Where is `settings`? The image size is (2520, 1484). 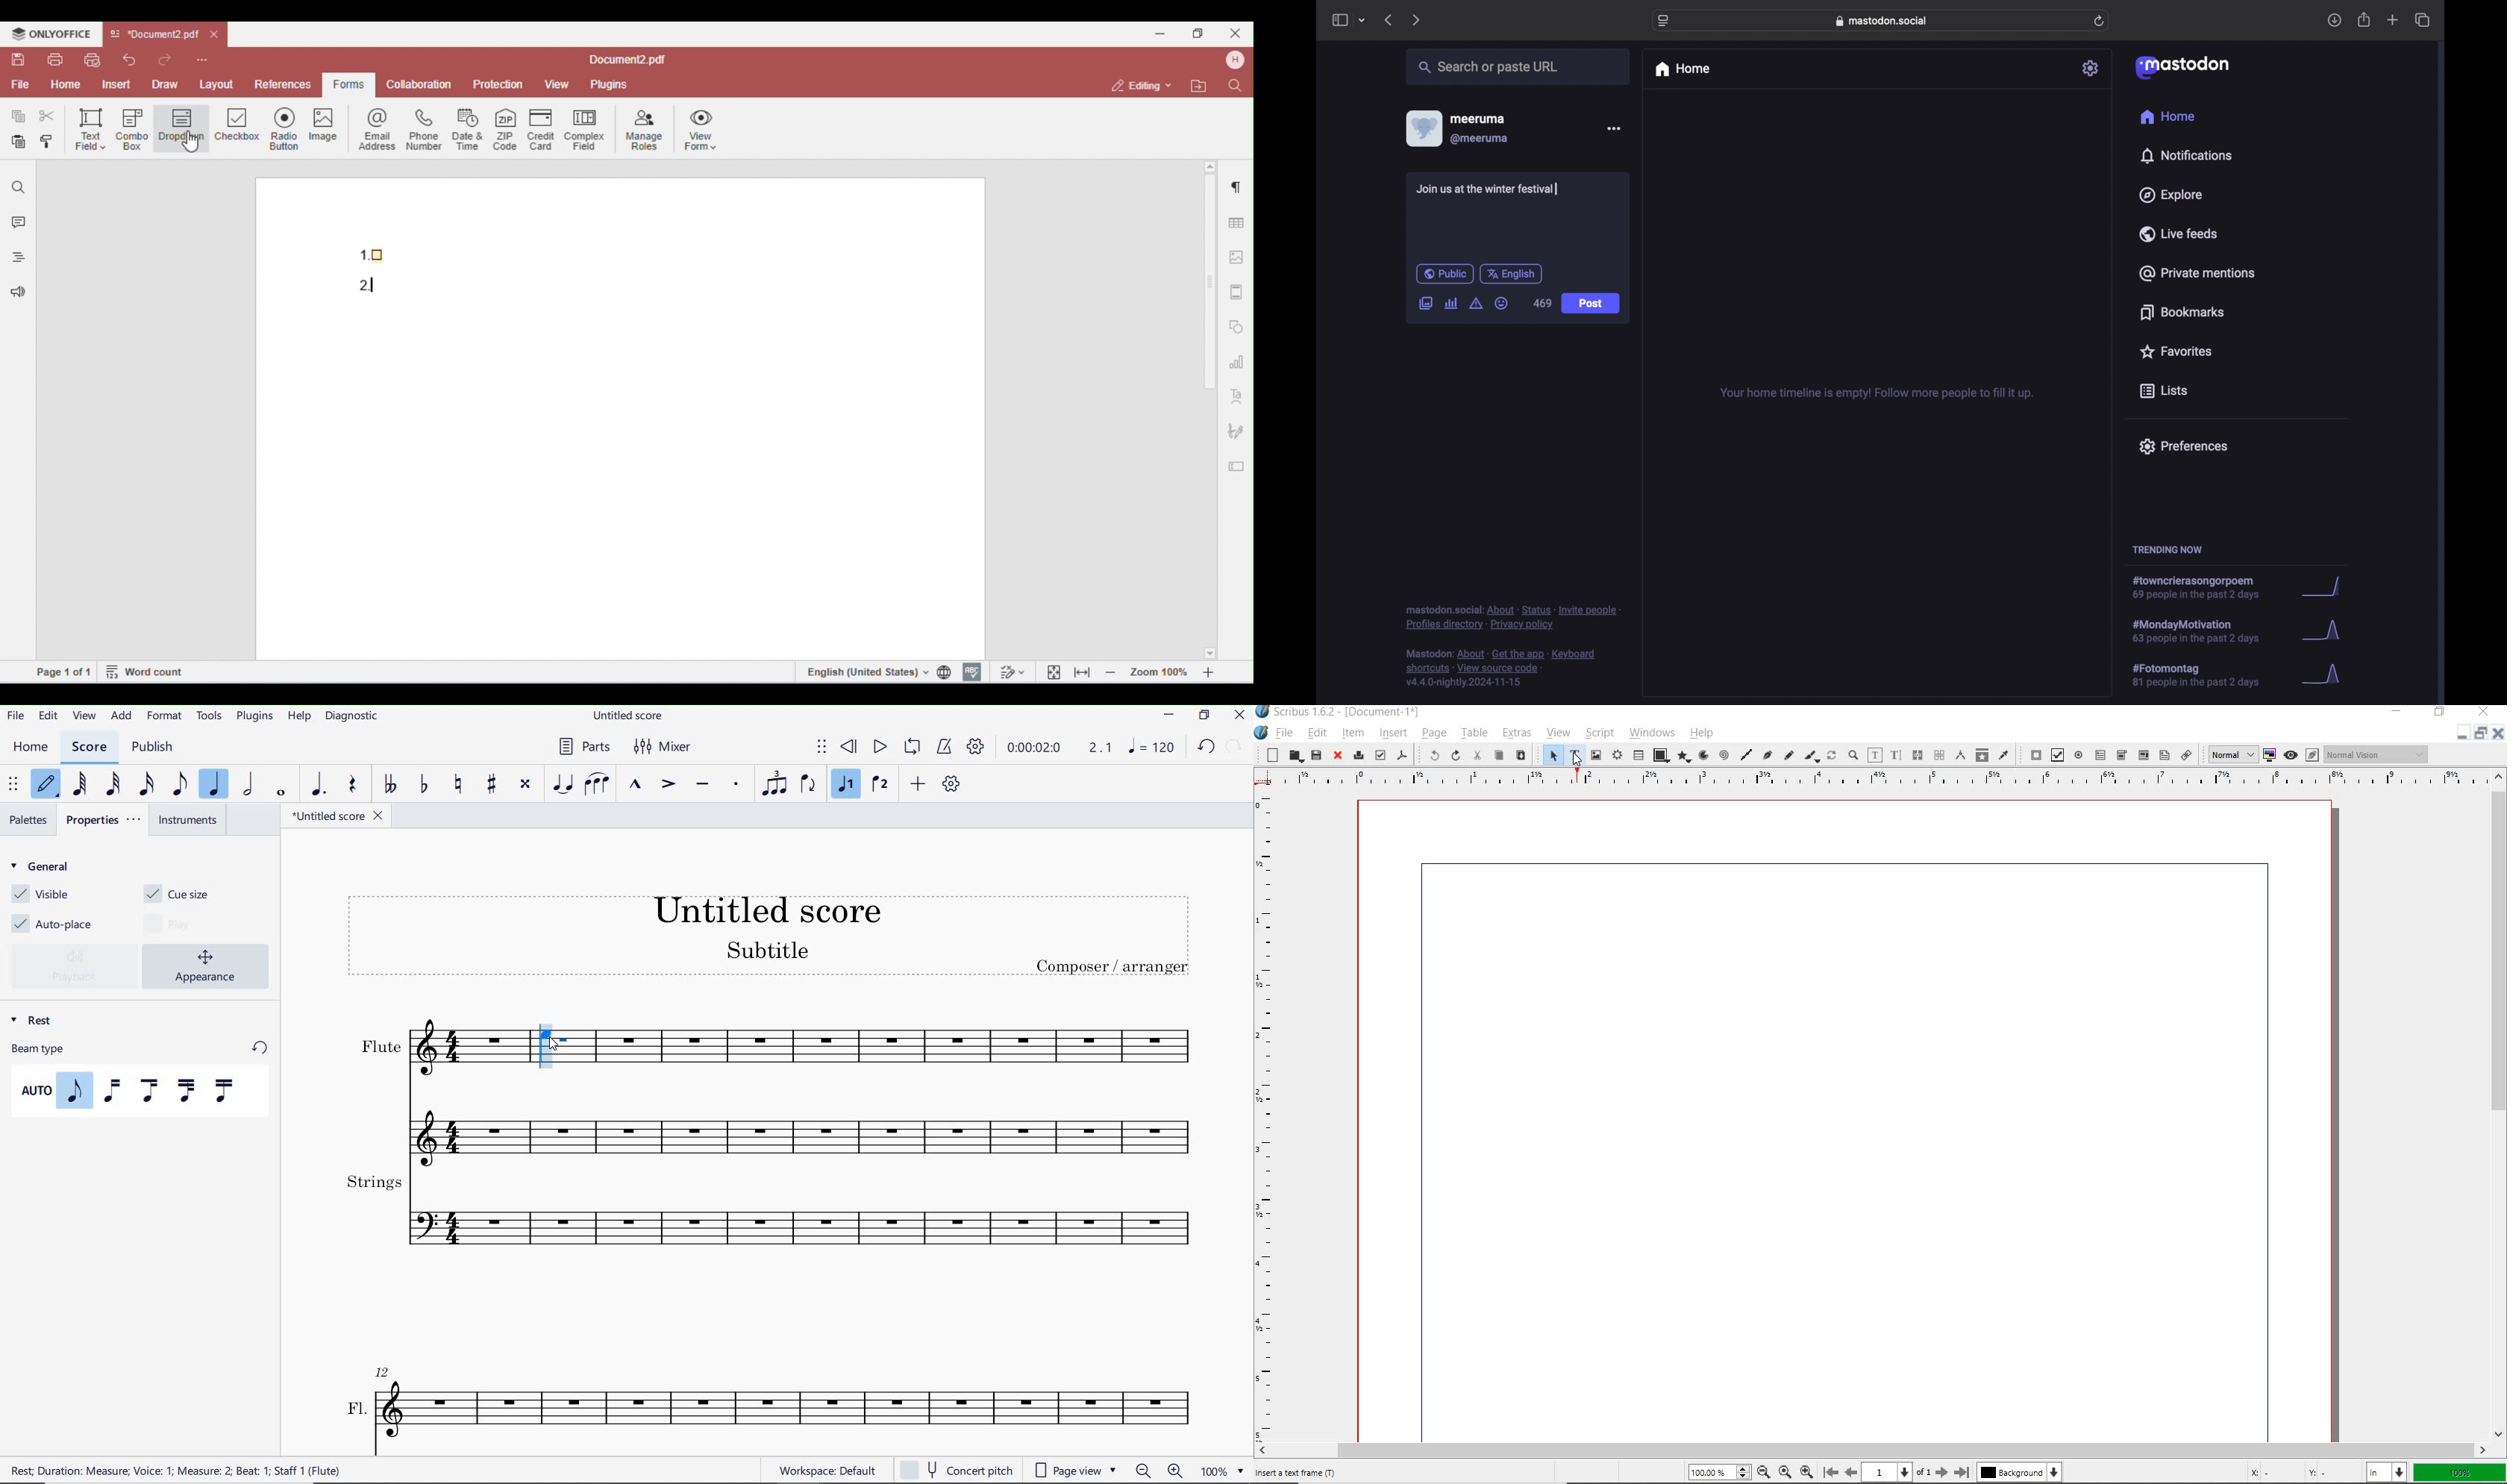 settings is located at coordinates (2092, 68).